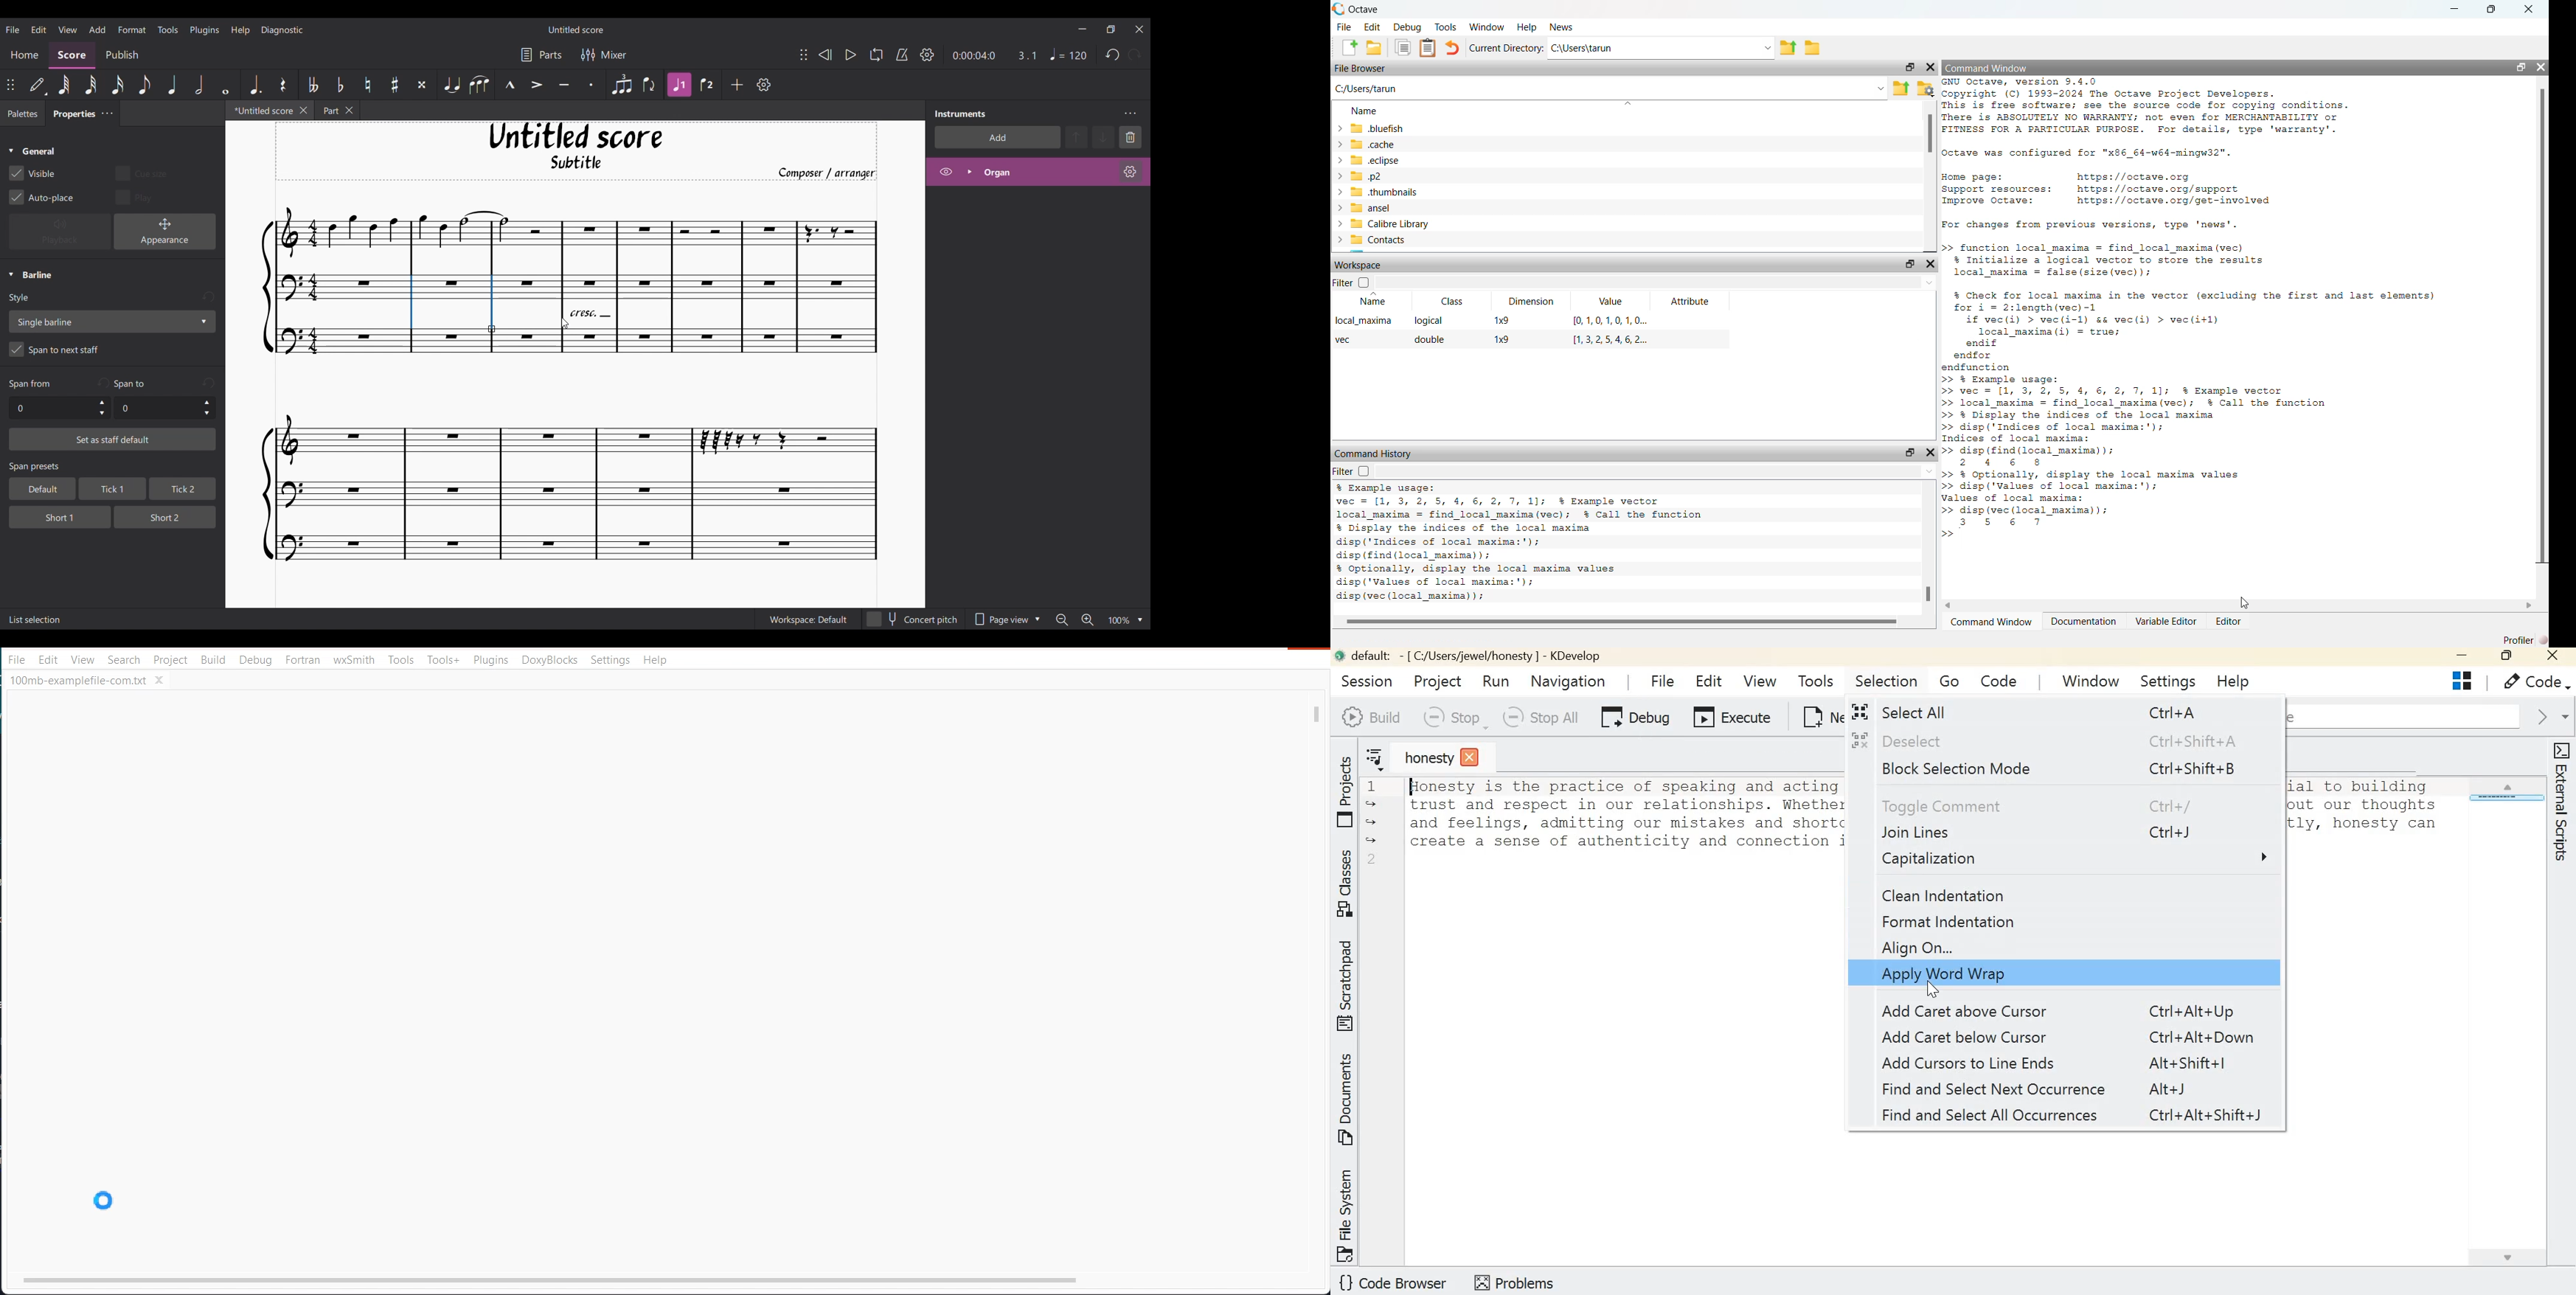  What do you see at coordinates (621, 85) in the screenshot?
I see `Tuplet` at bounding box center [621, 85].